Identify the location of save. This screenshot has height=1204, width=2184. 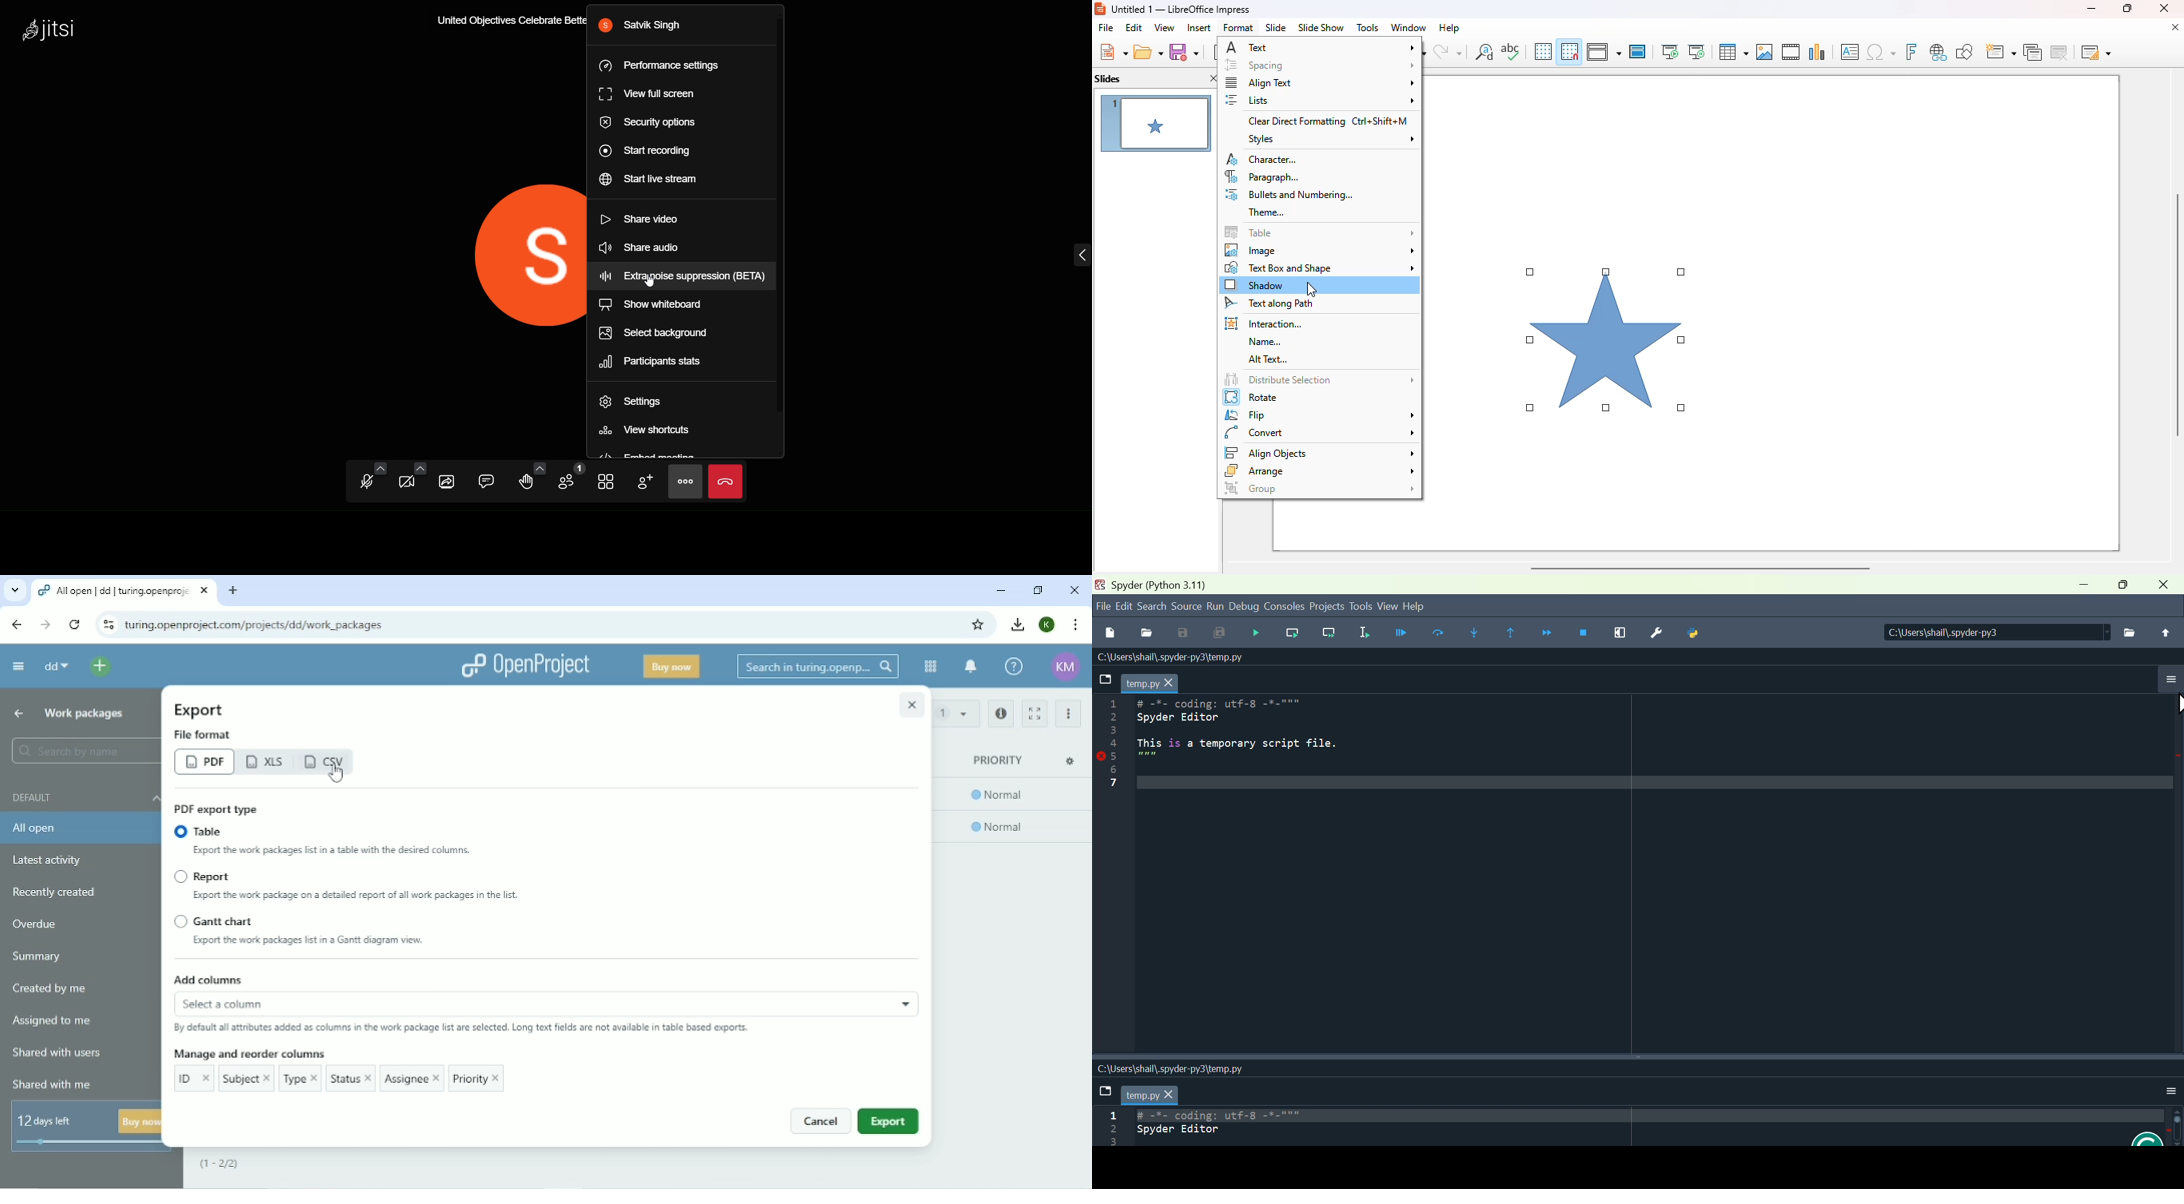
(1184, 52).